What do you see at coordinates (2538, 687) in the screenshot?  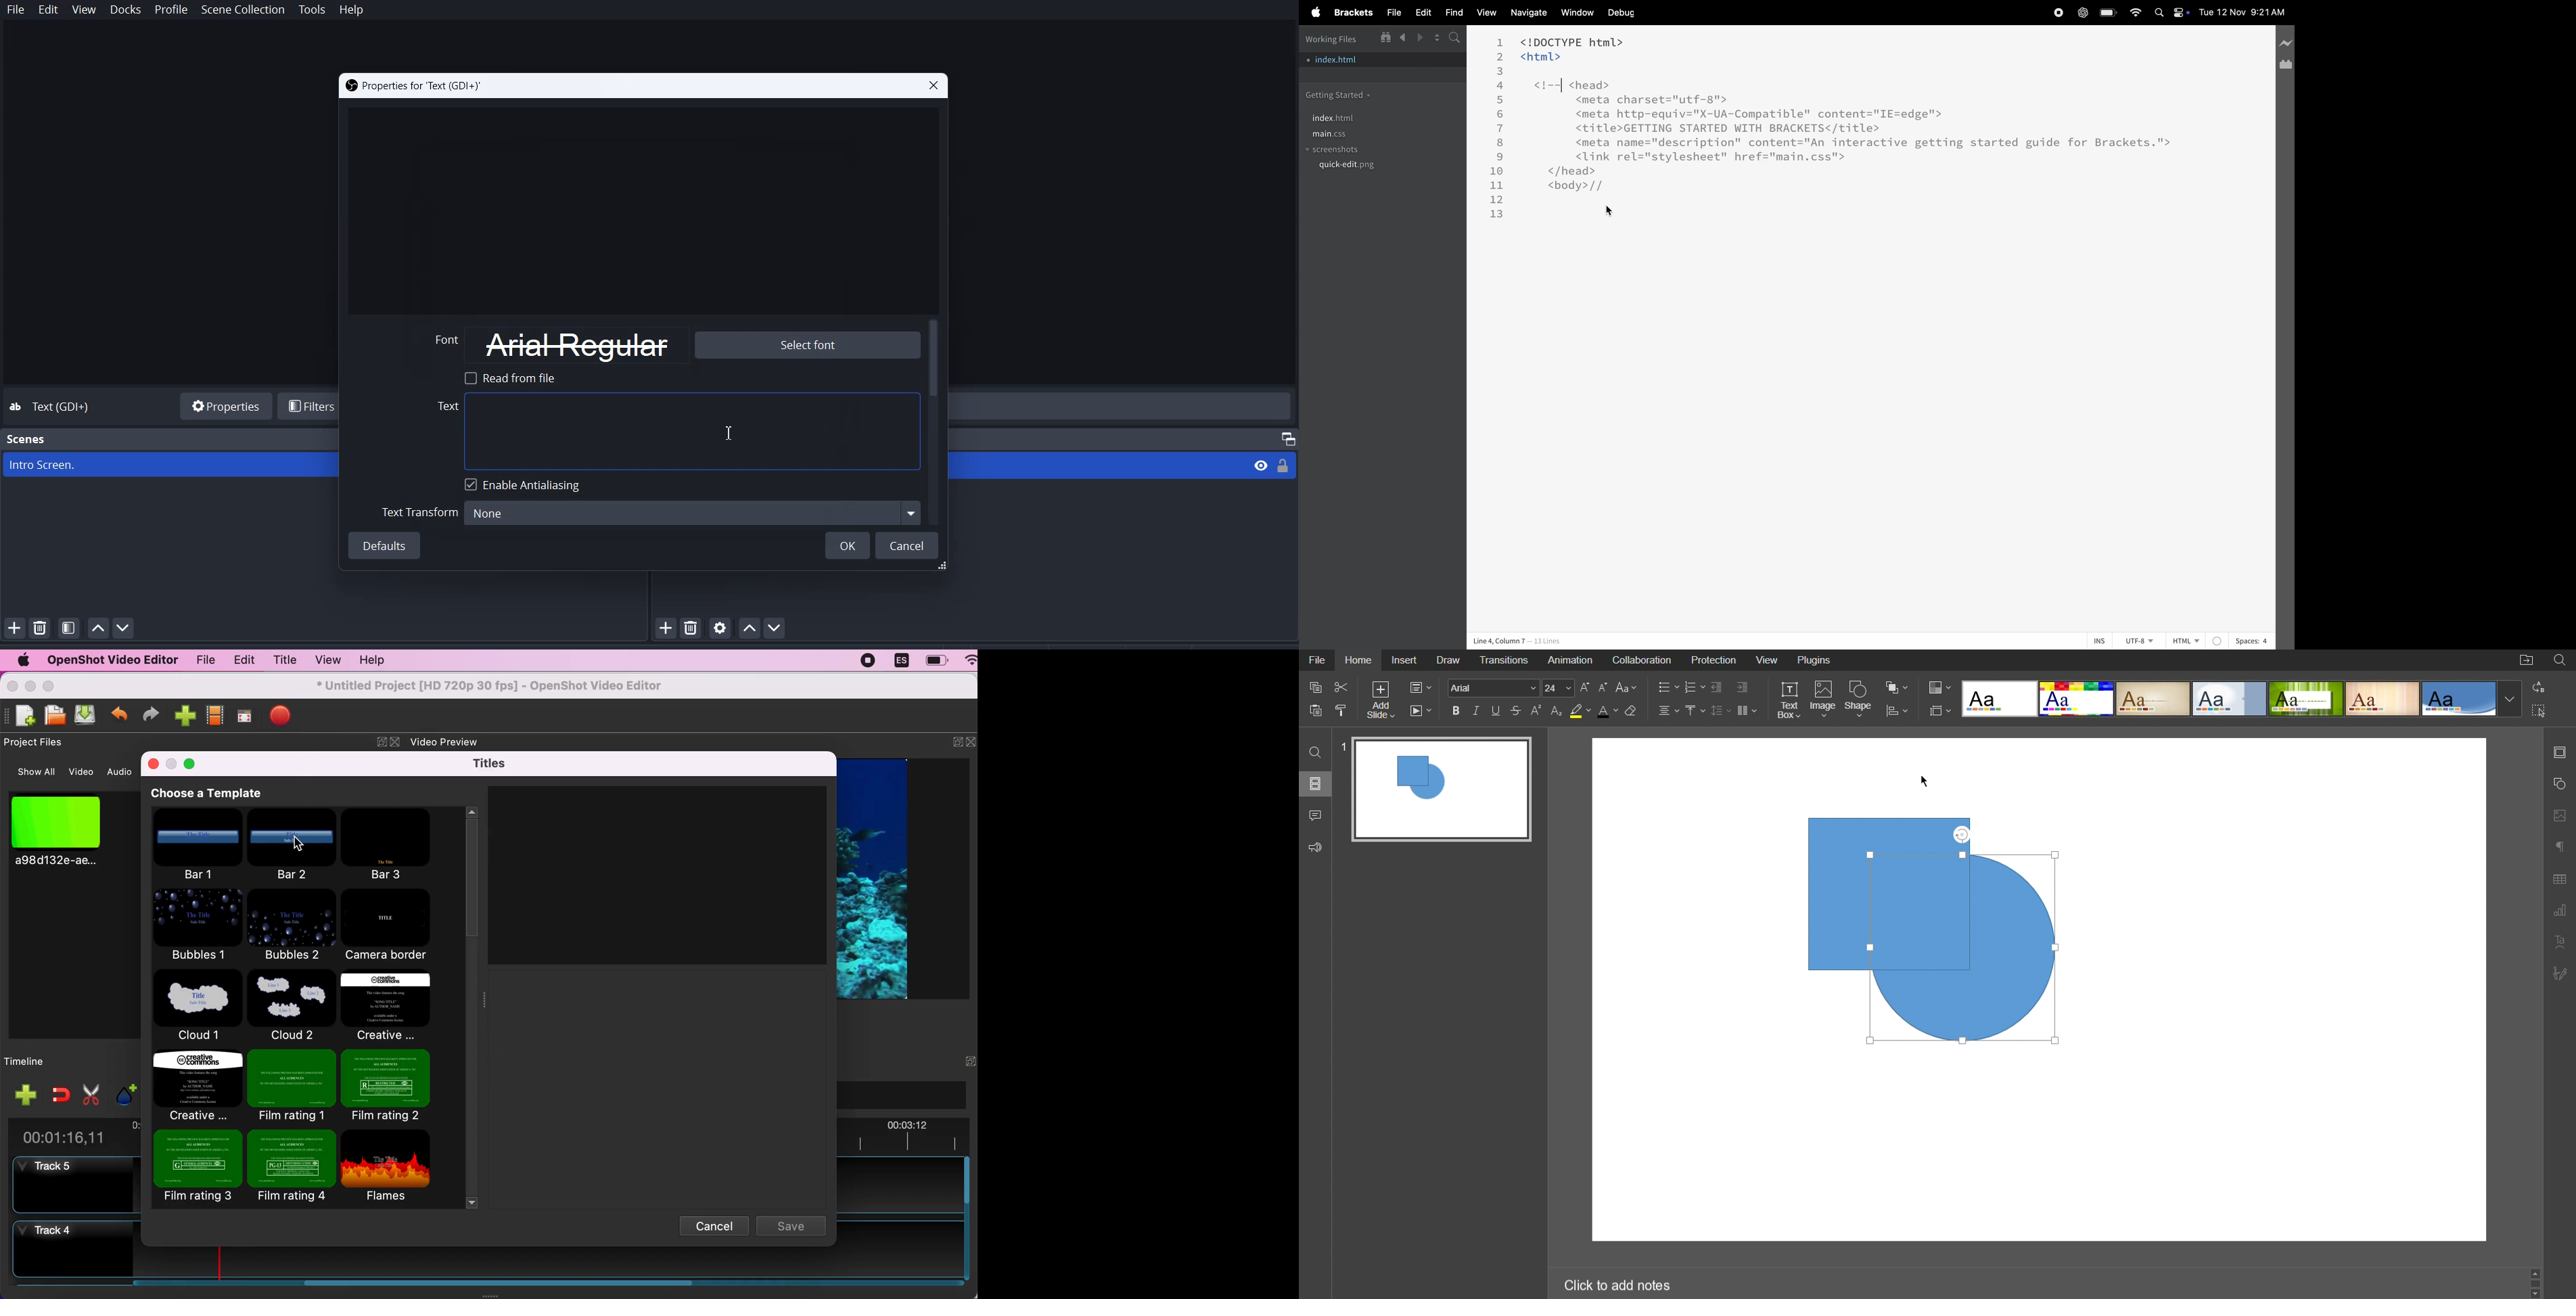 I see `Replace` at bounding box center [2538, 687].